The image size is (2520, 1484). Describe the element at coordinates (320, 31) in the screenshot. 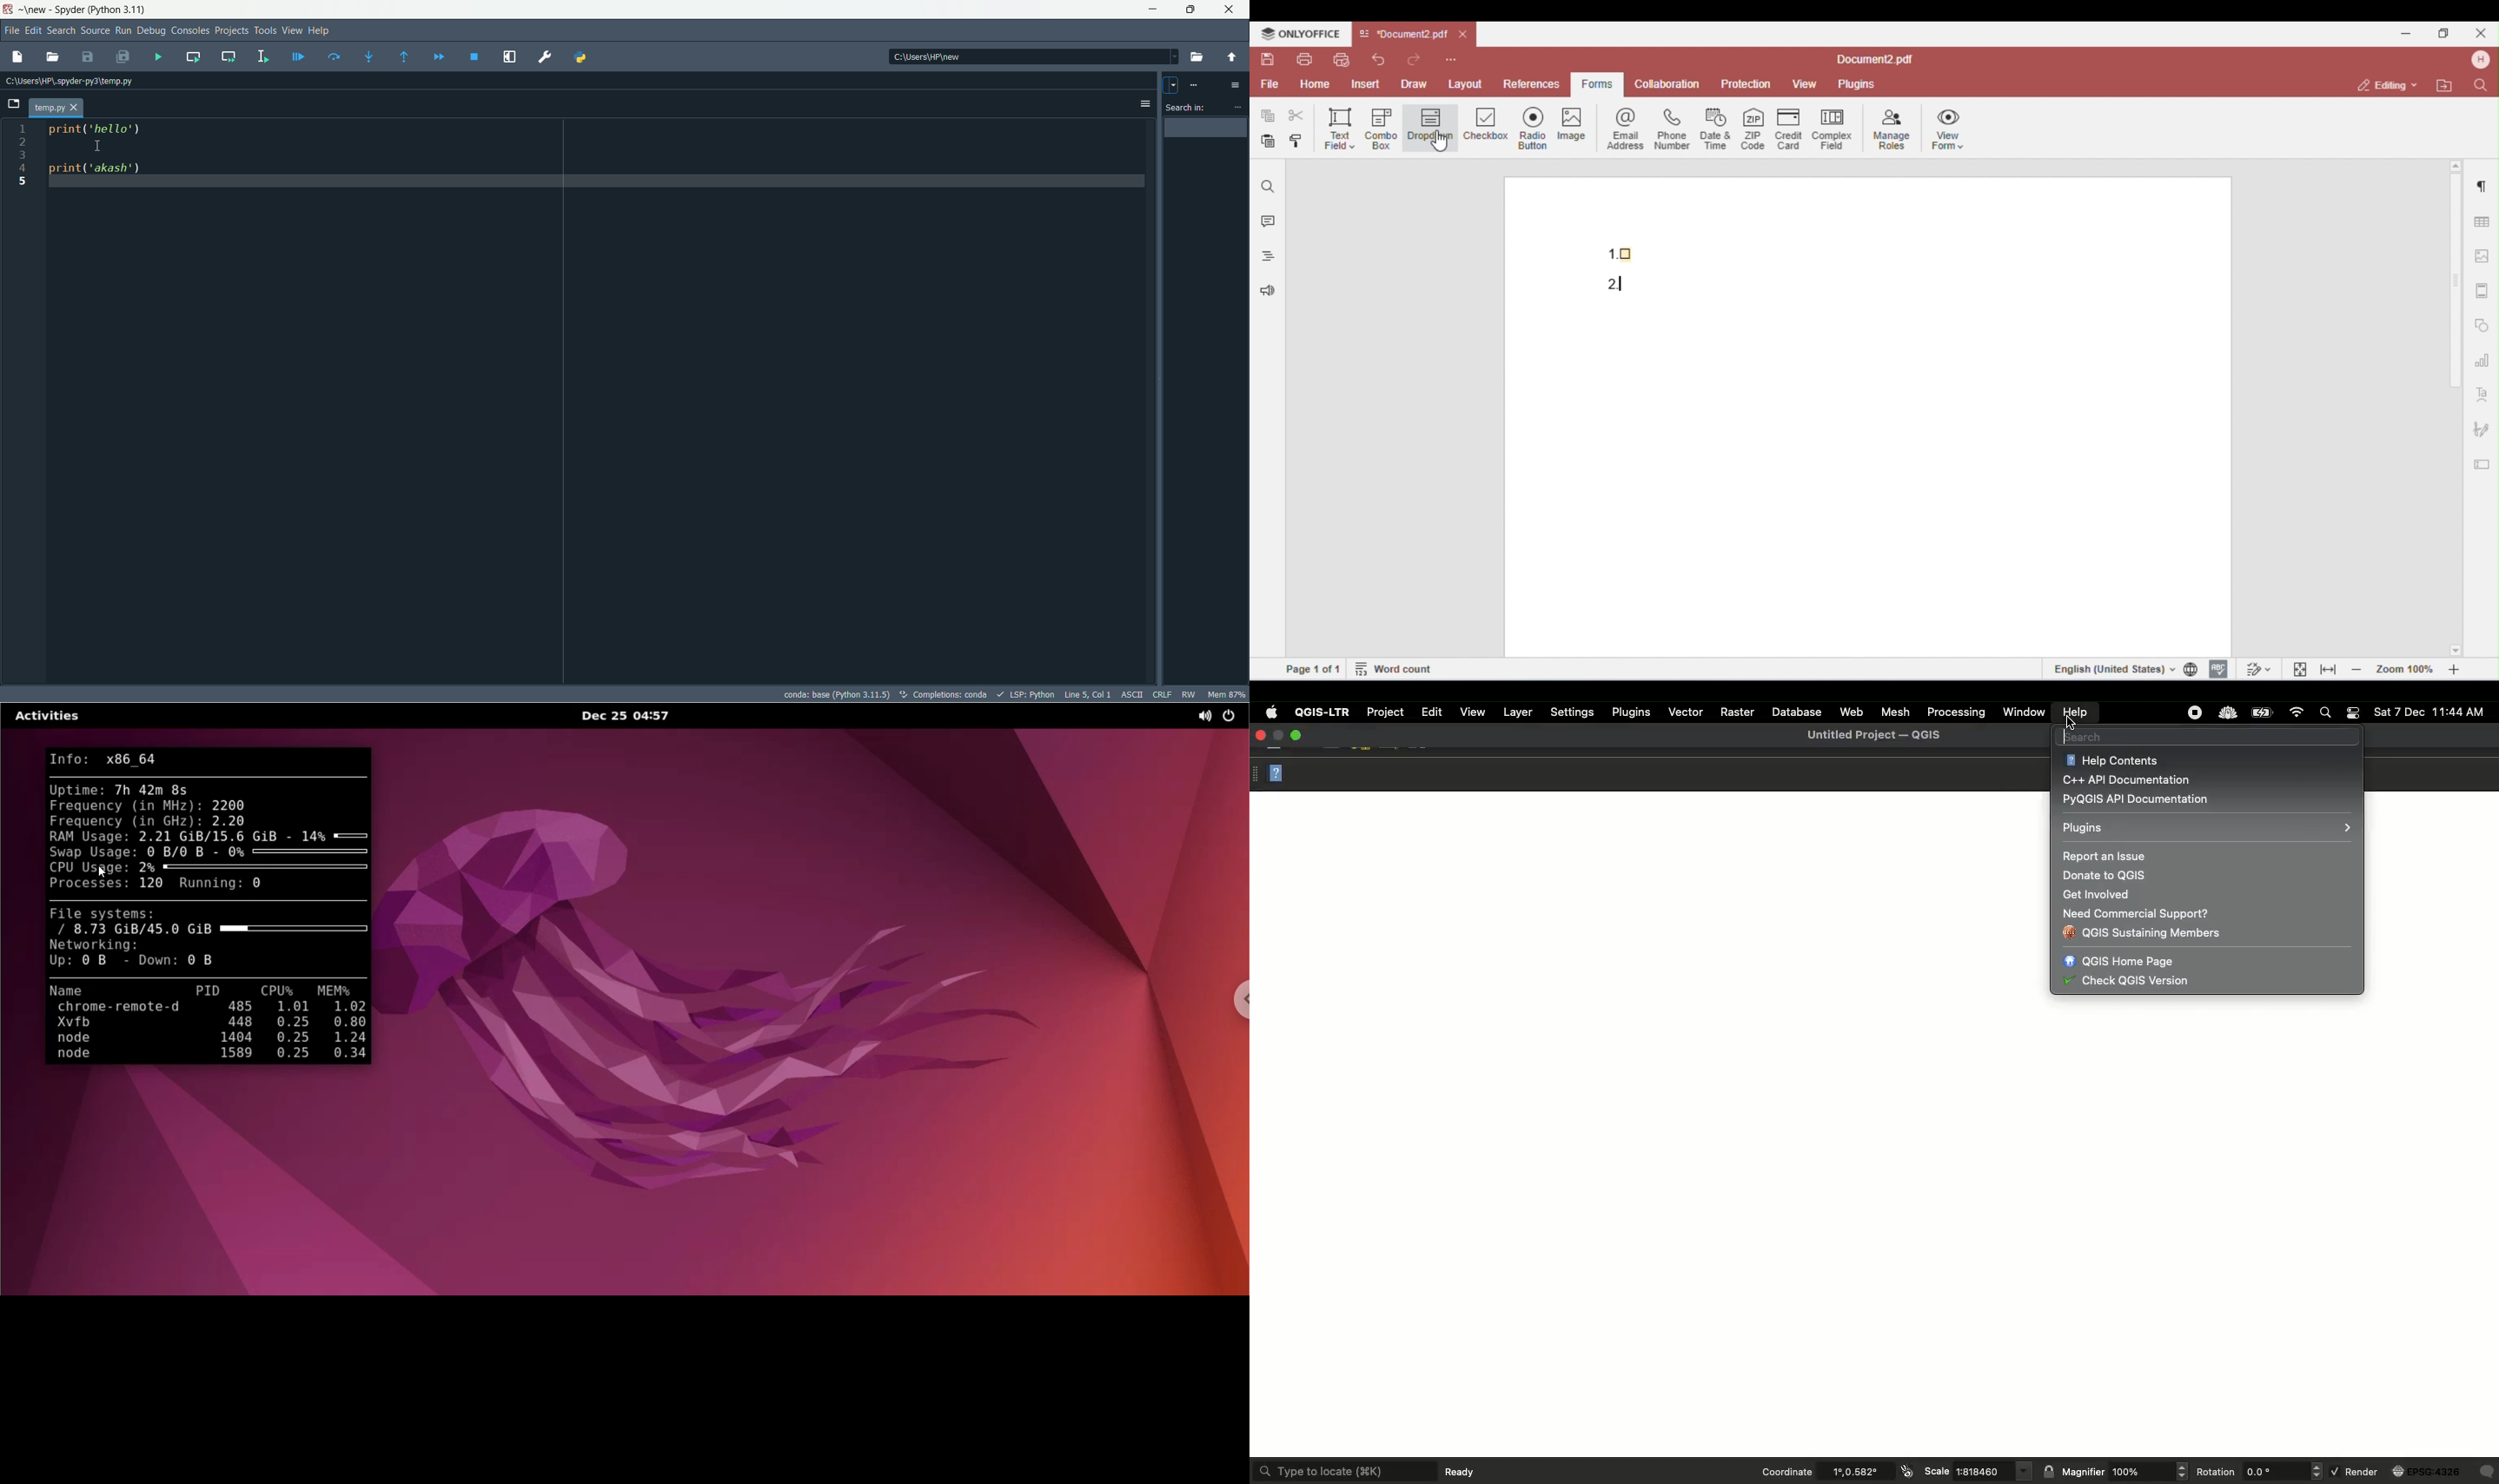

I see `help menu` at that location.